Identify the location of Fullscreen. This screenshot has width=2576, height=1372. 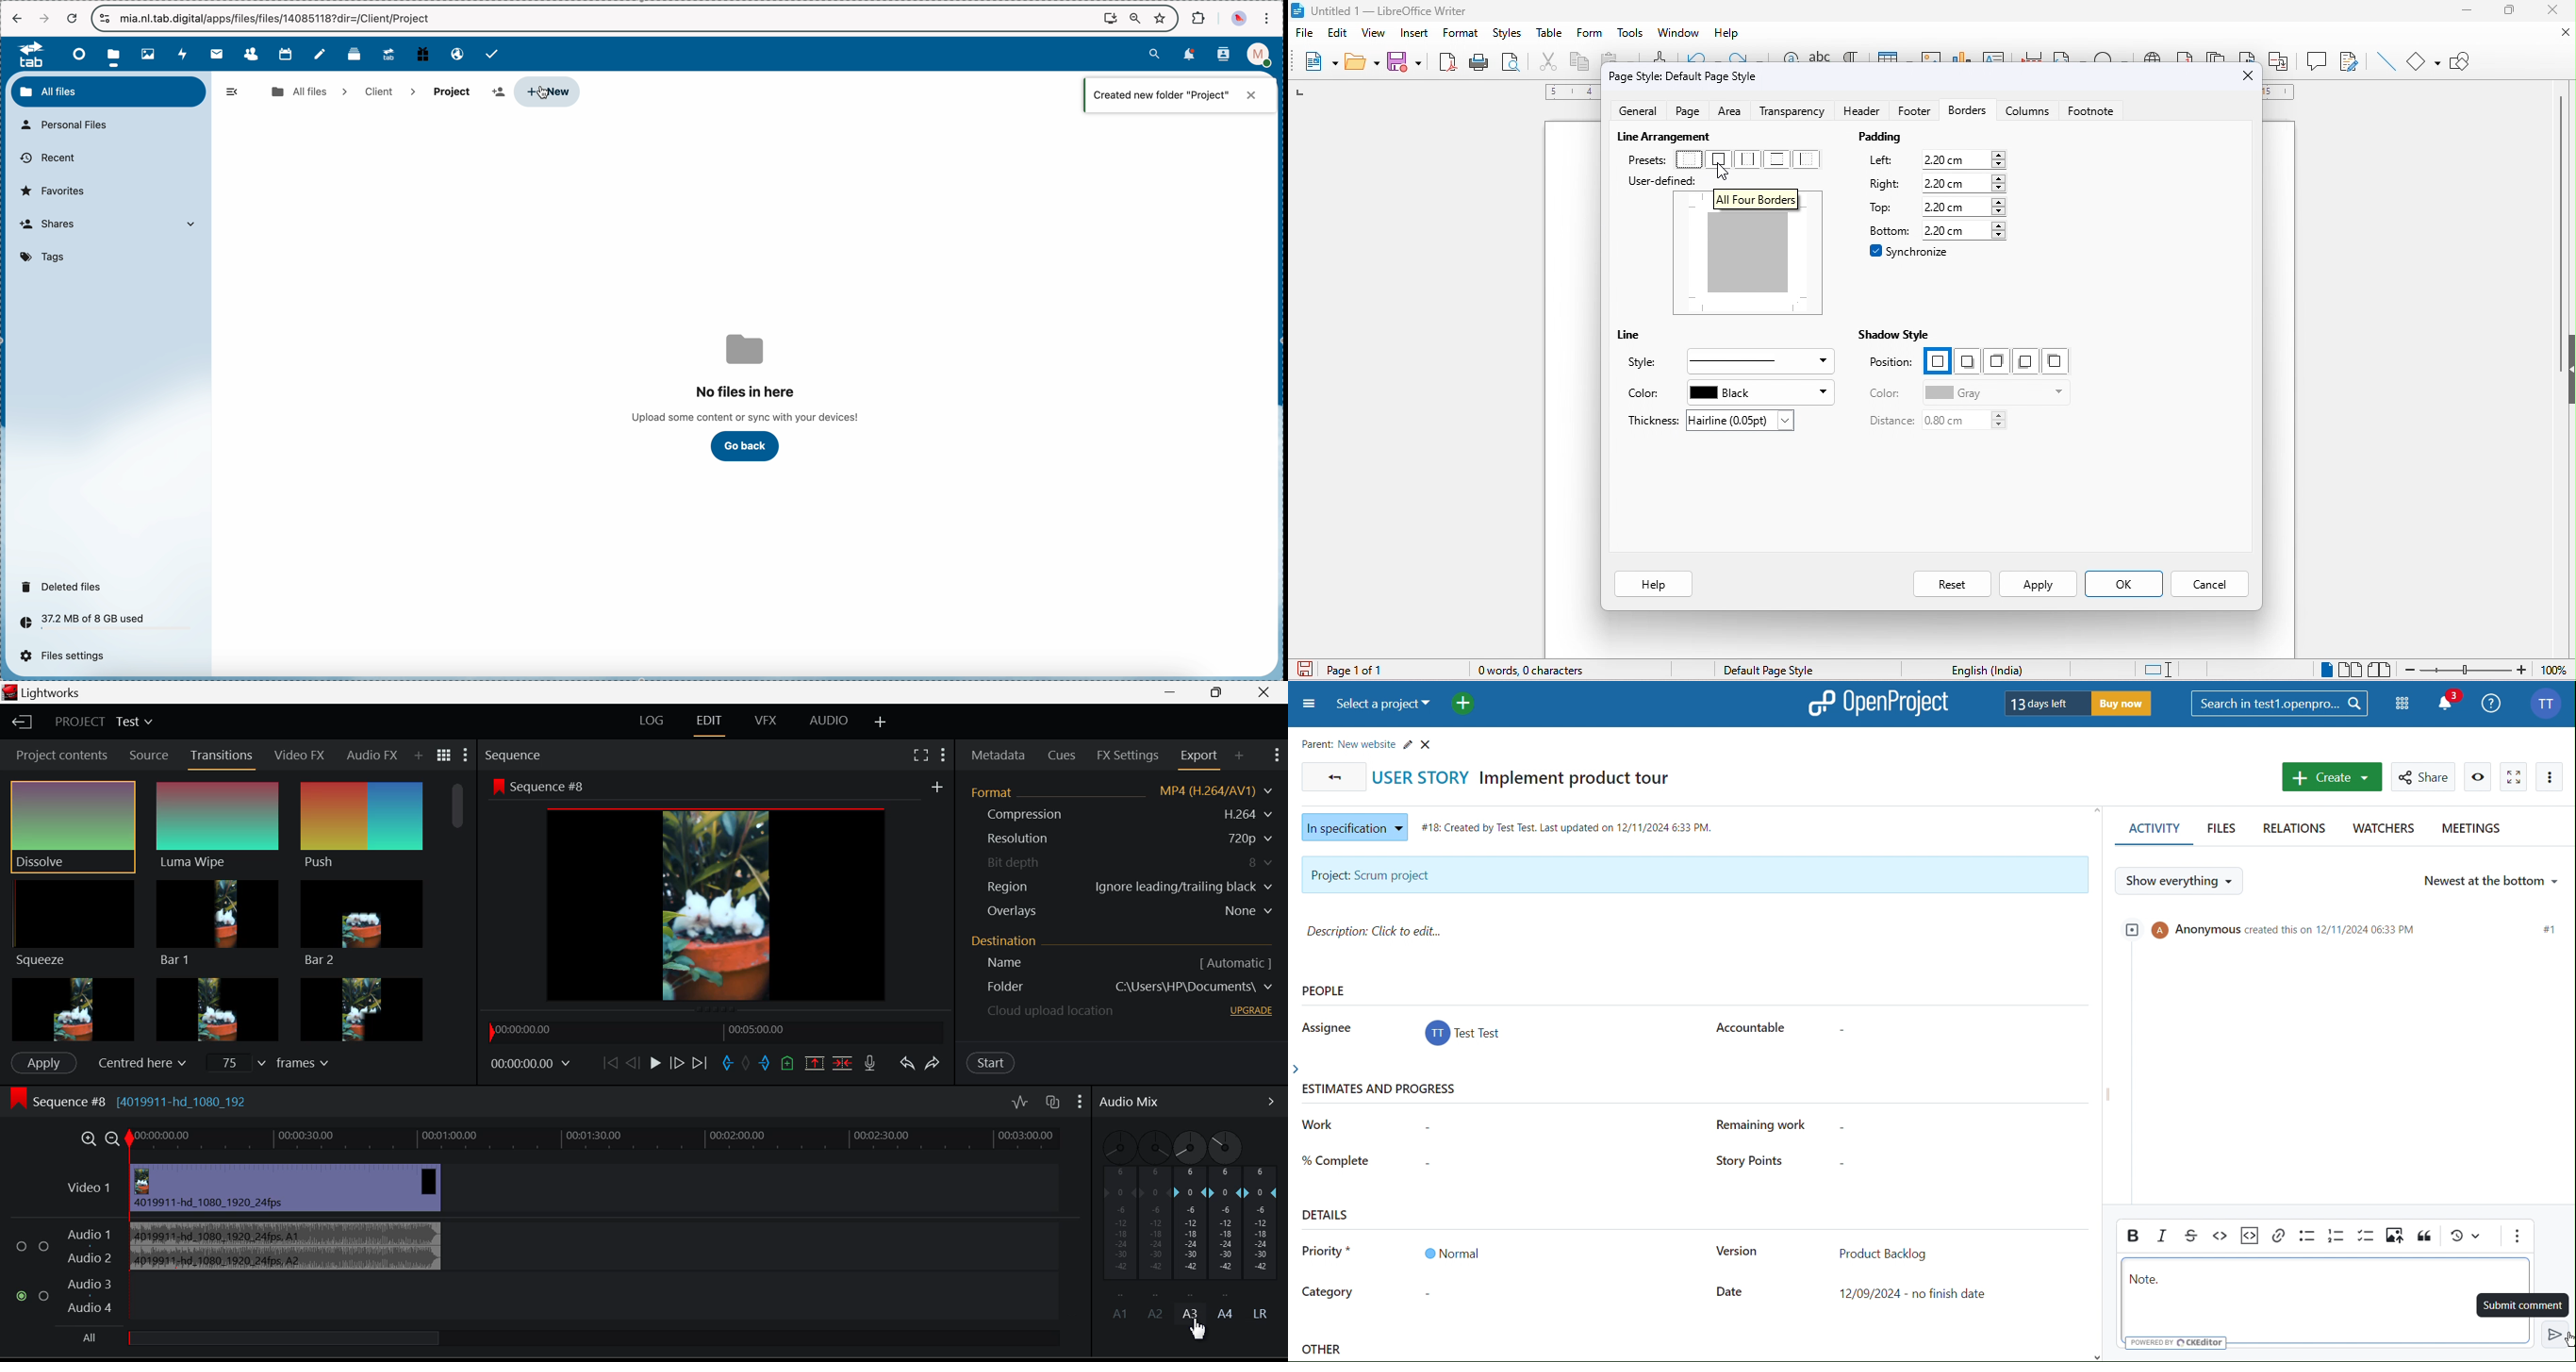
(2514, 776).